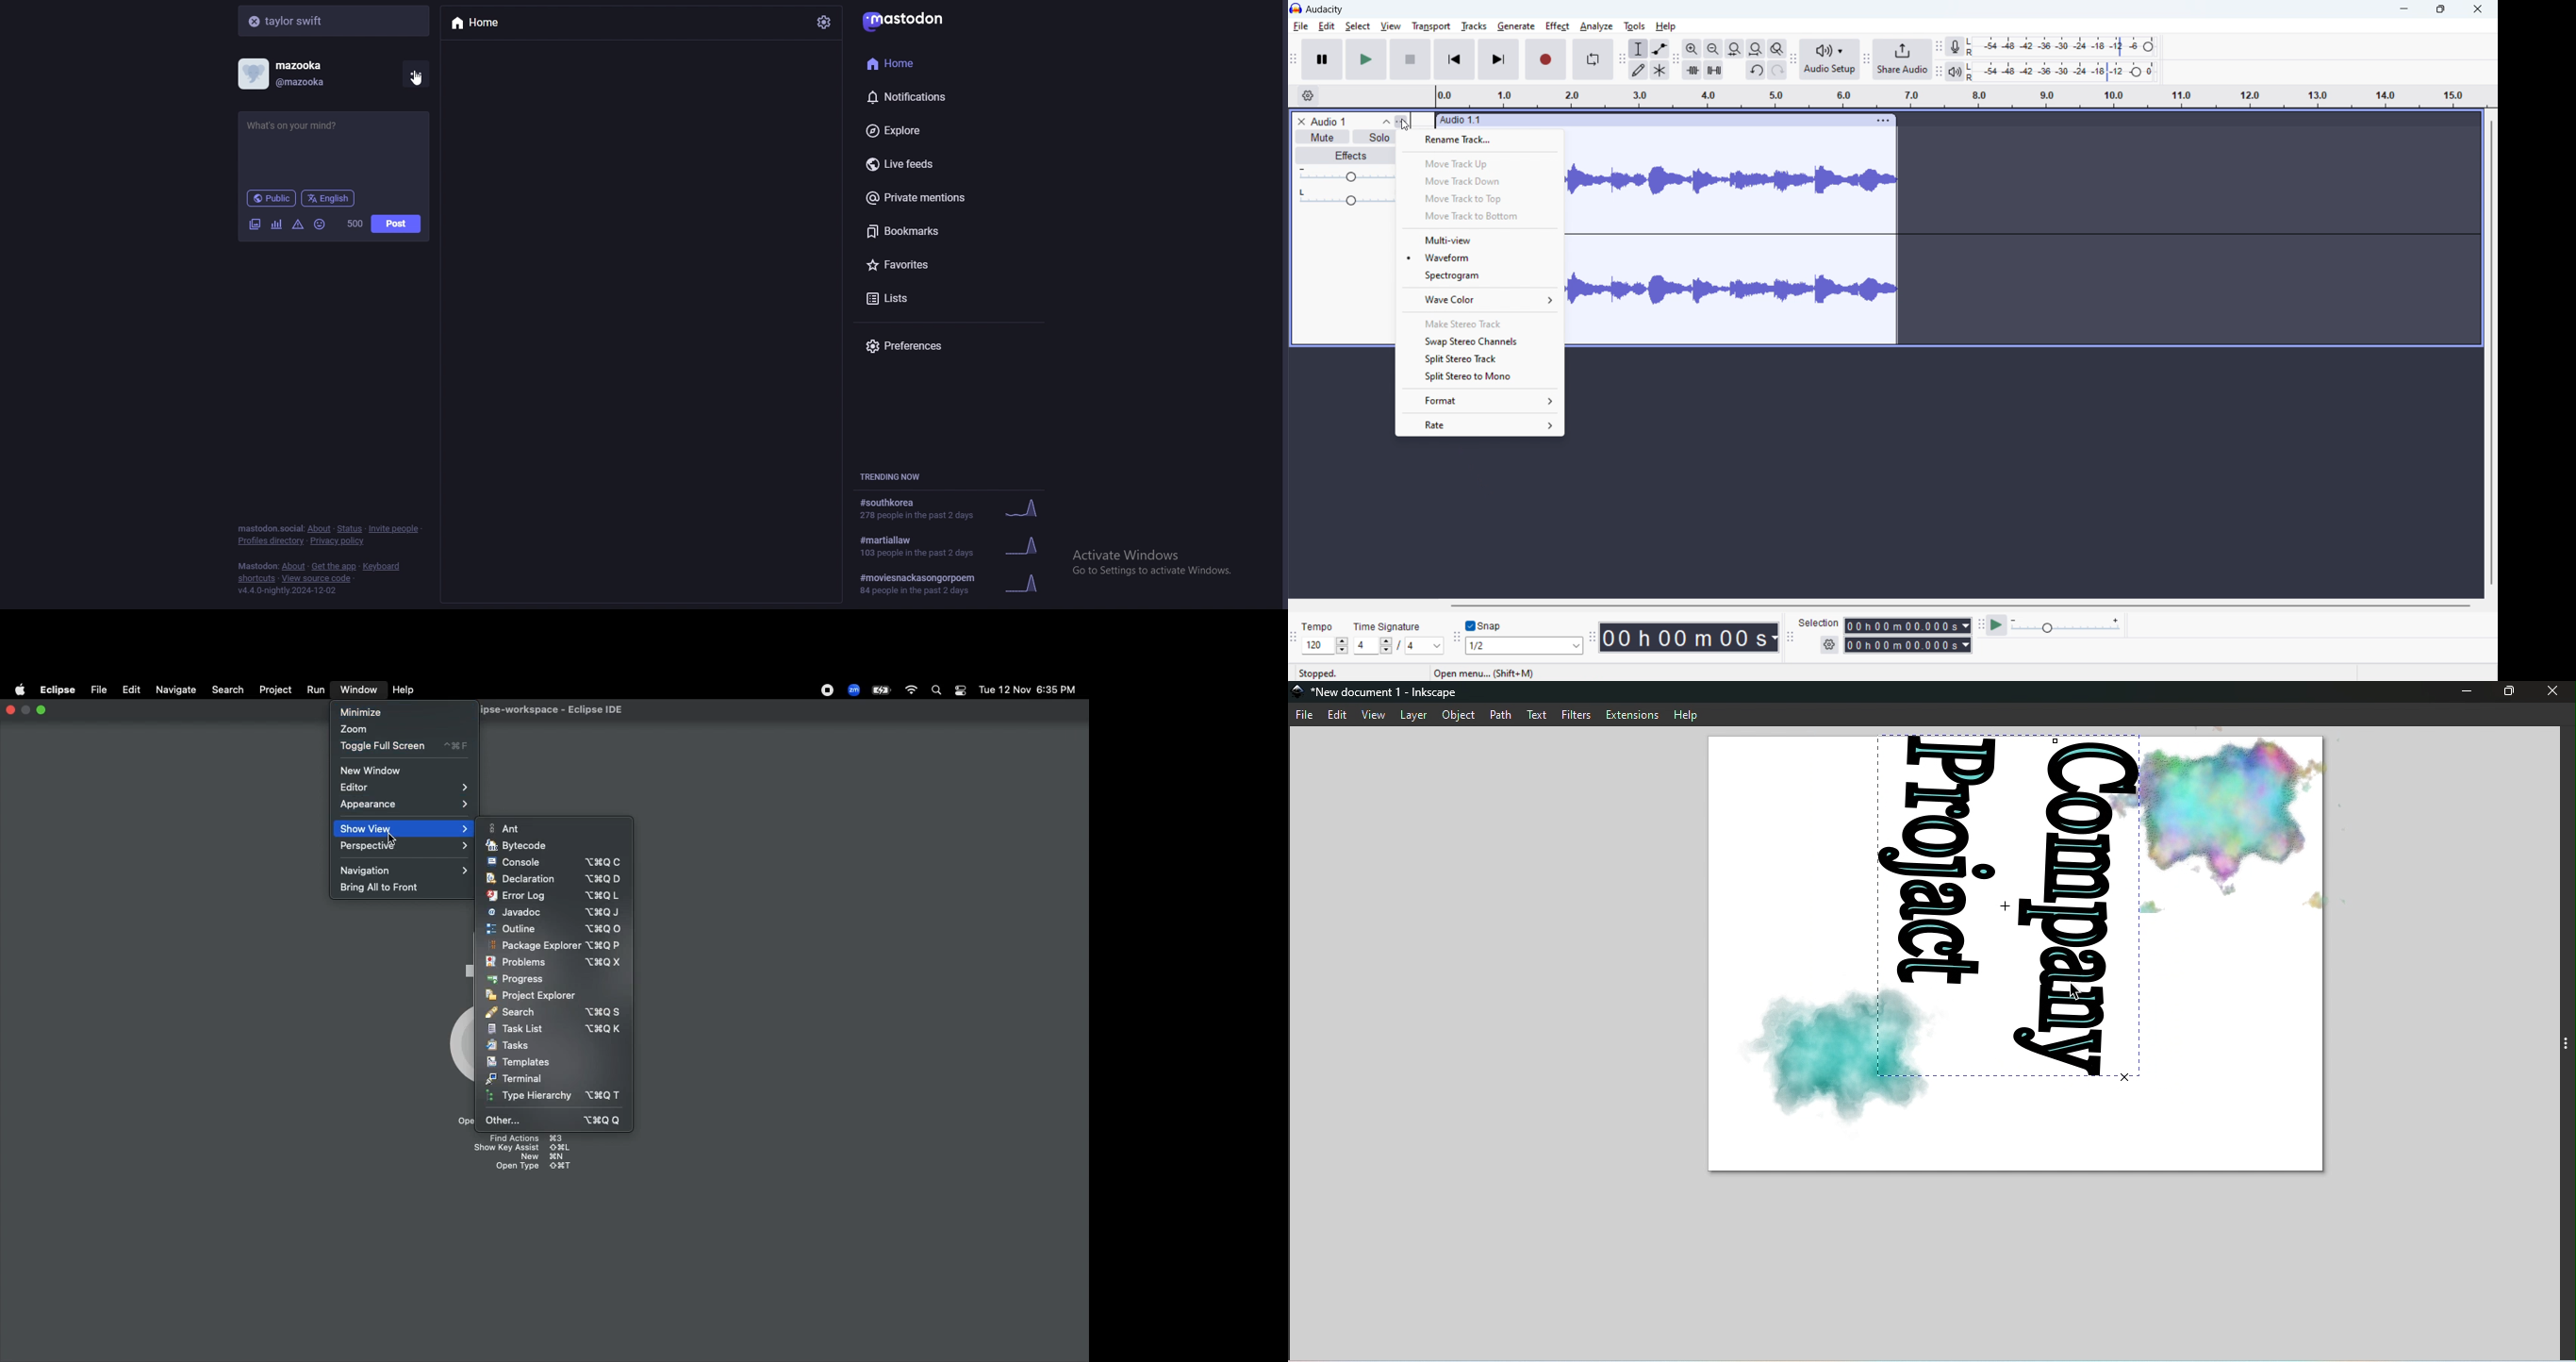 Image resolution: width=2576 pixels, height=1372 pixels. I want to click on make stereo track, so click(1480, 323).